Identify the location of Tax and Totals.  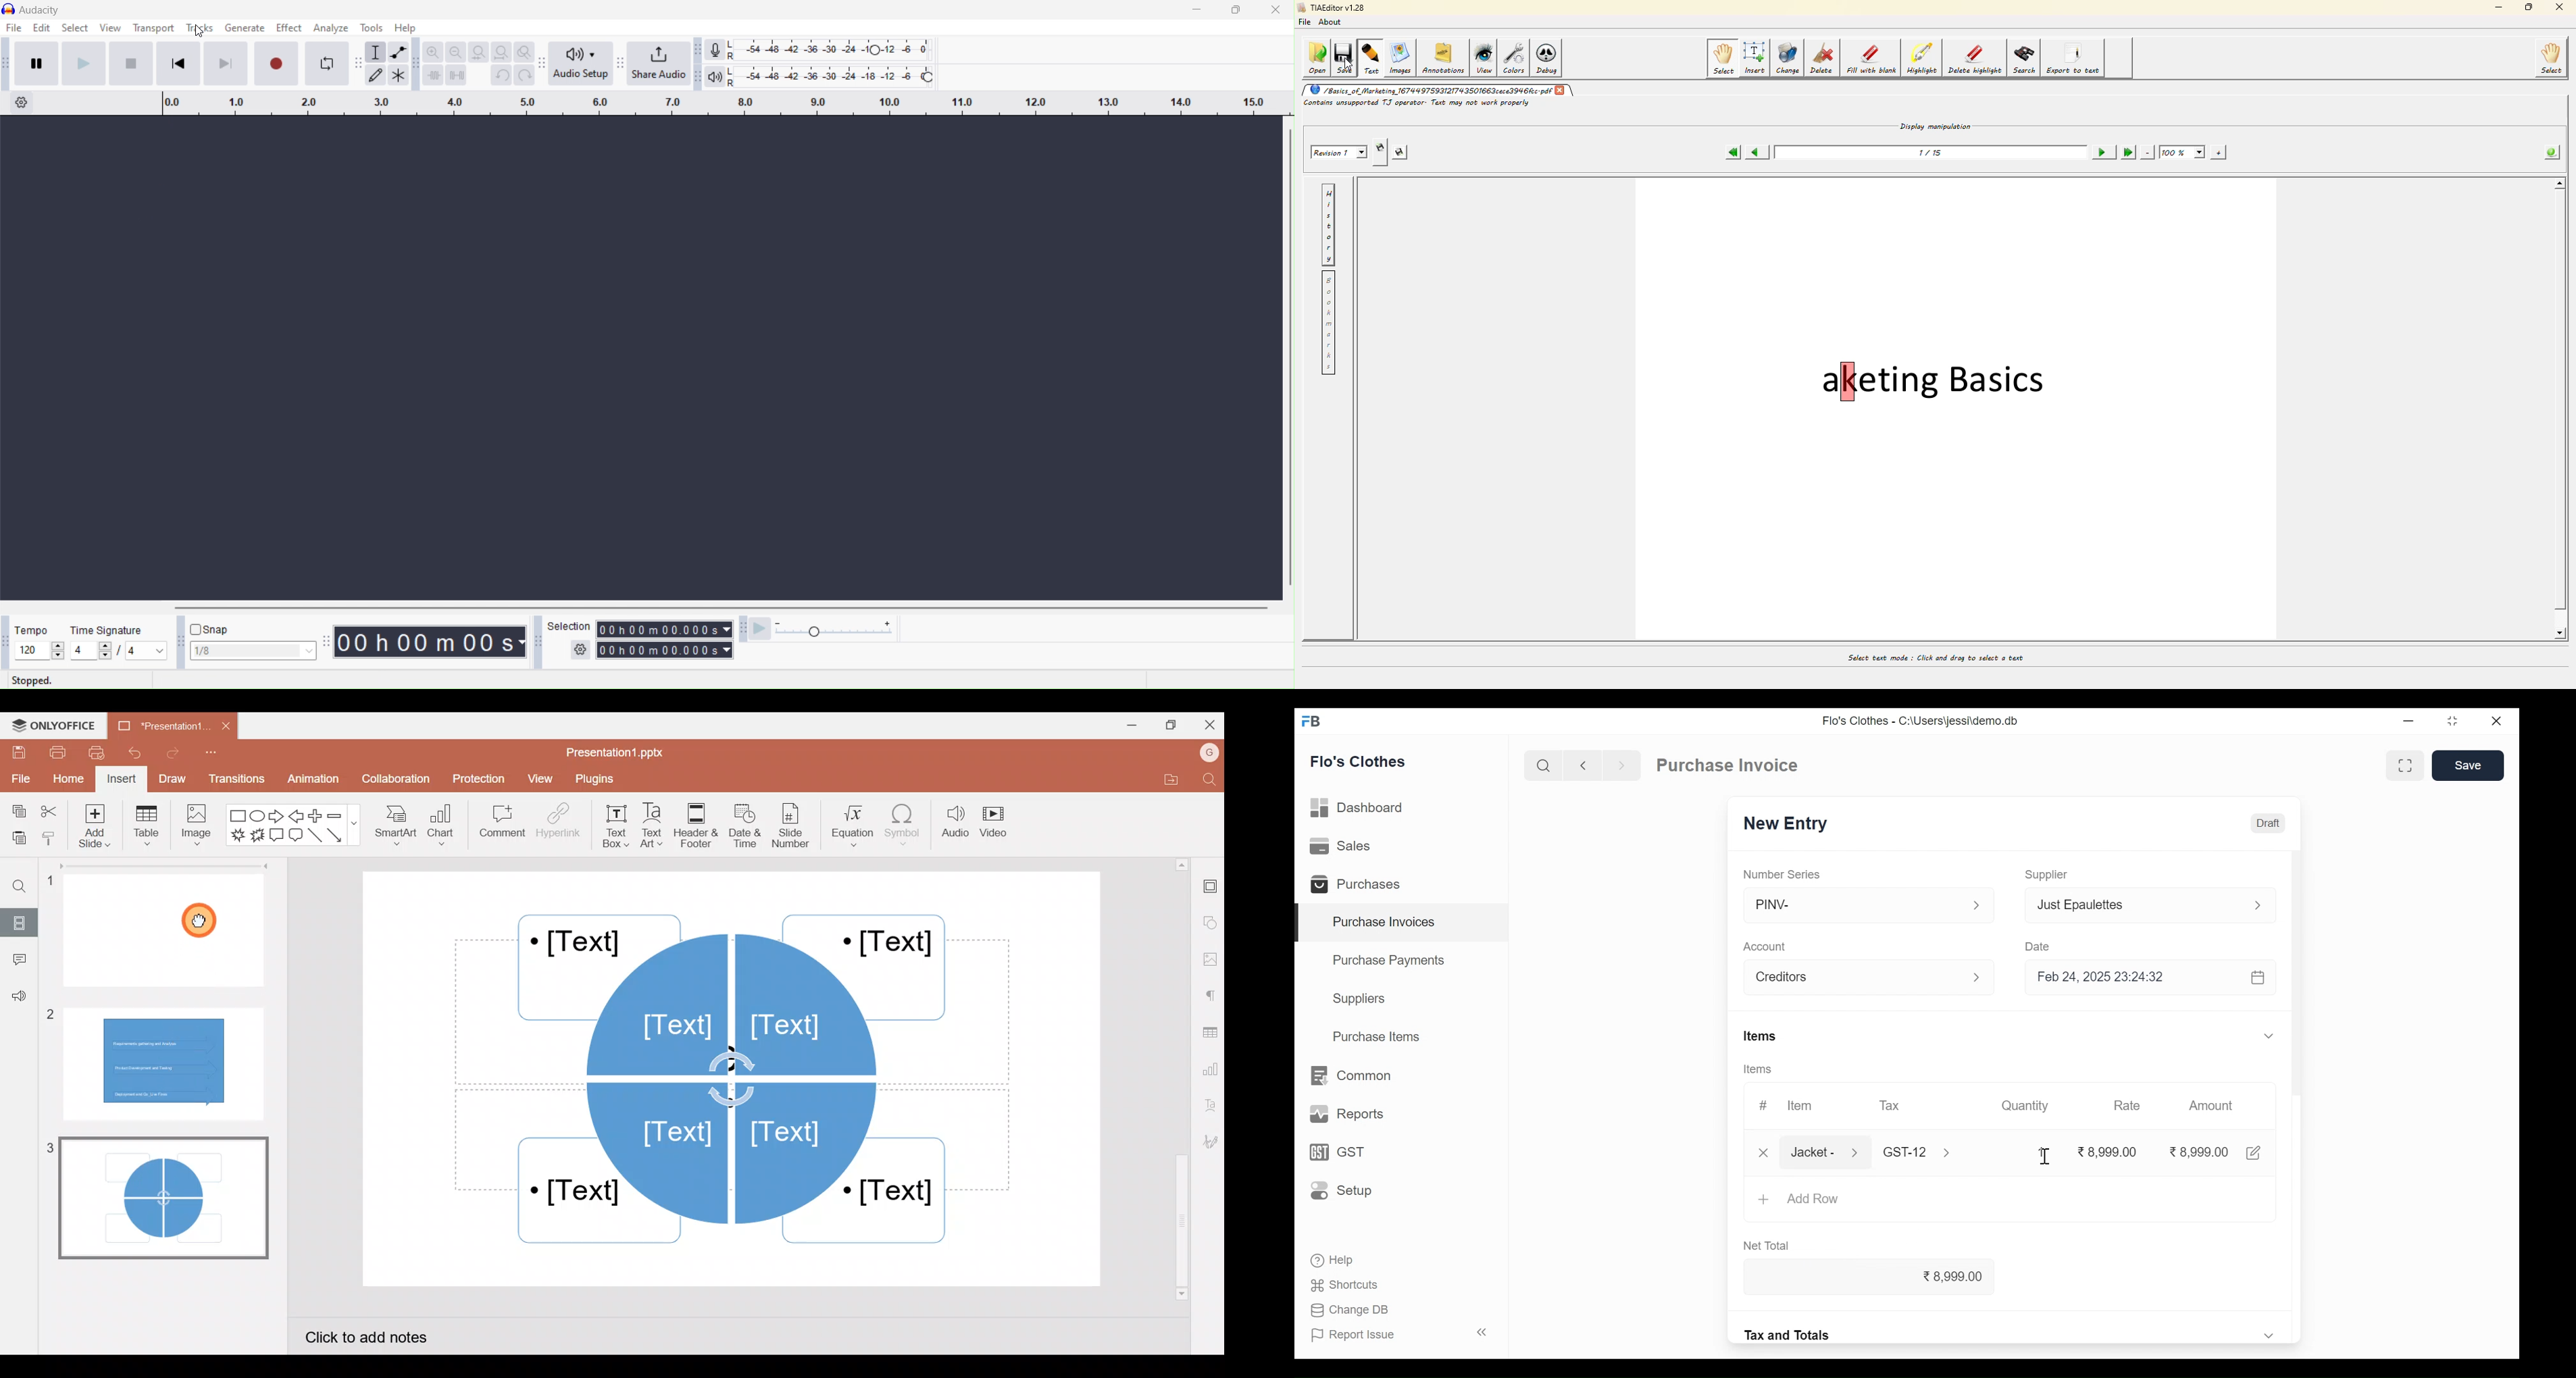
(1789, 1335).